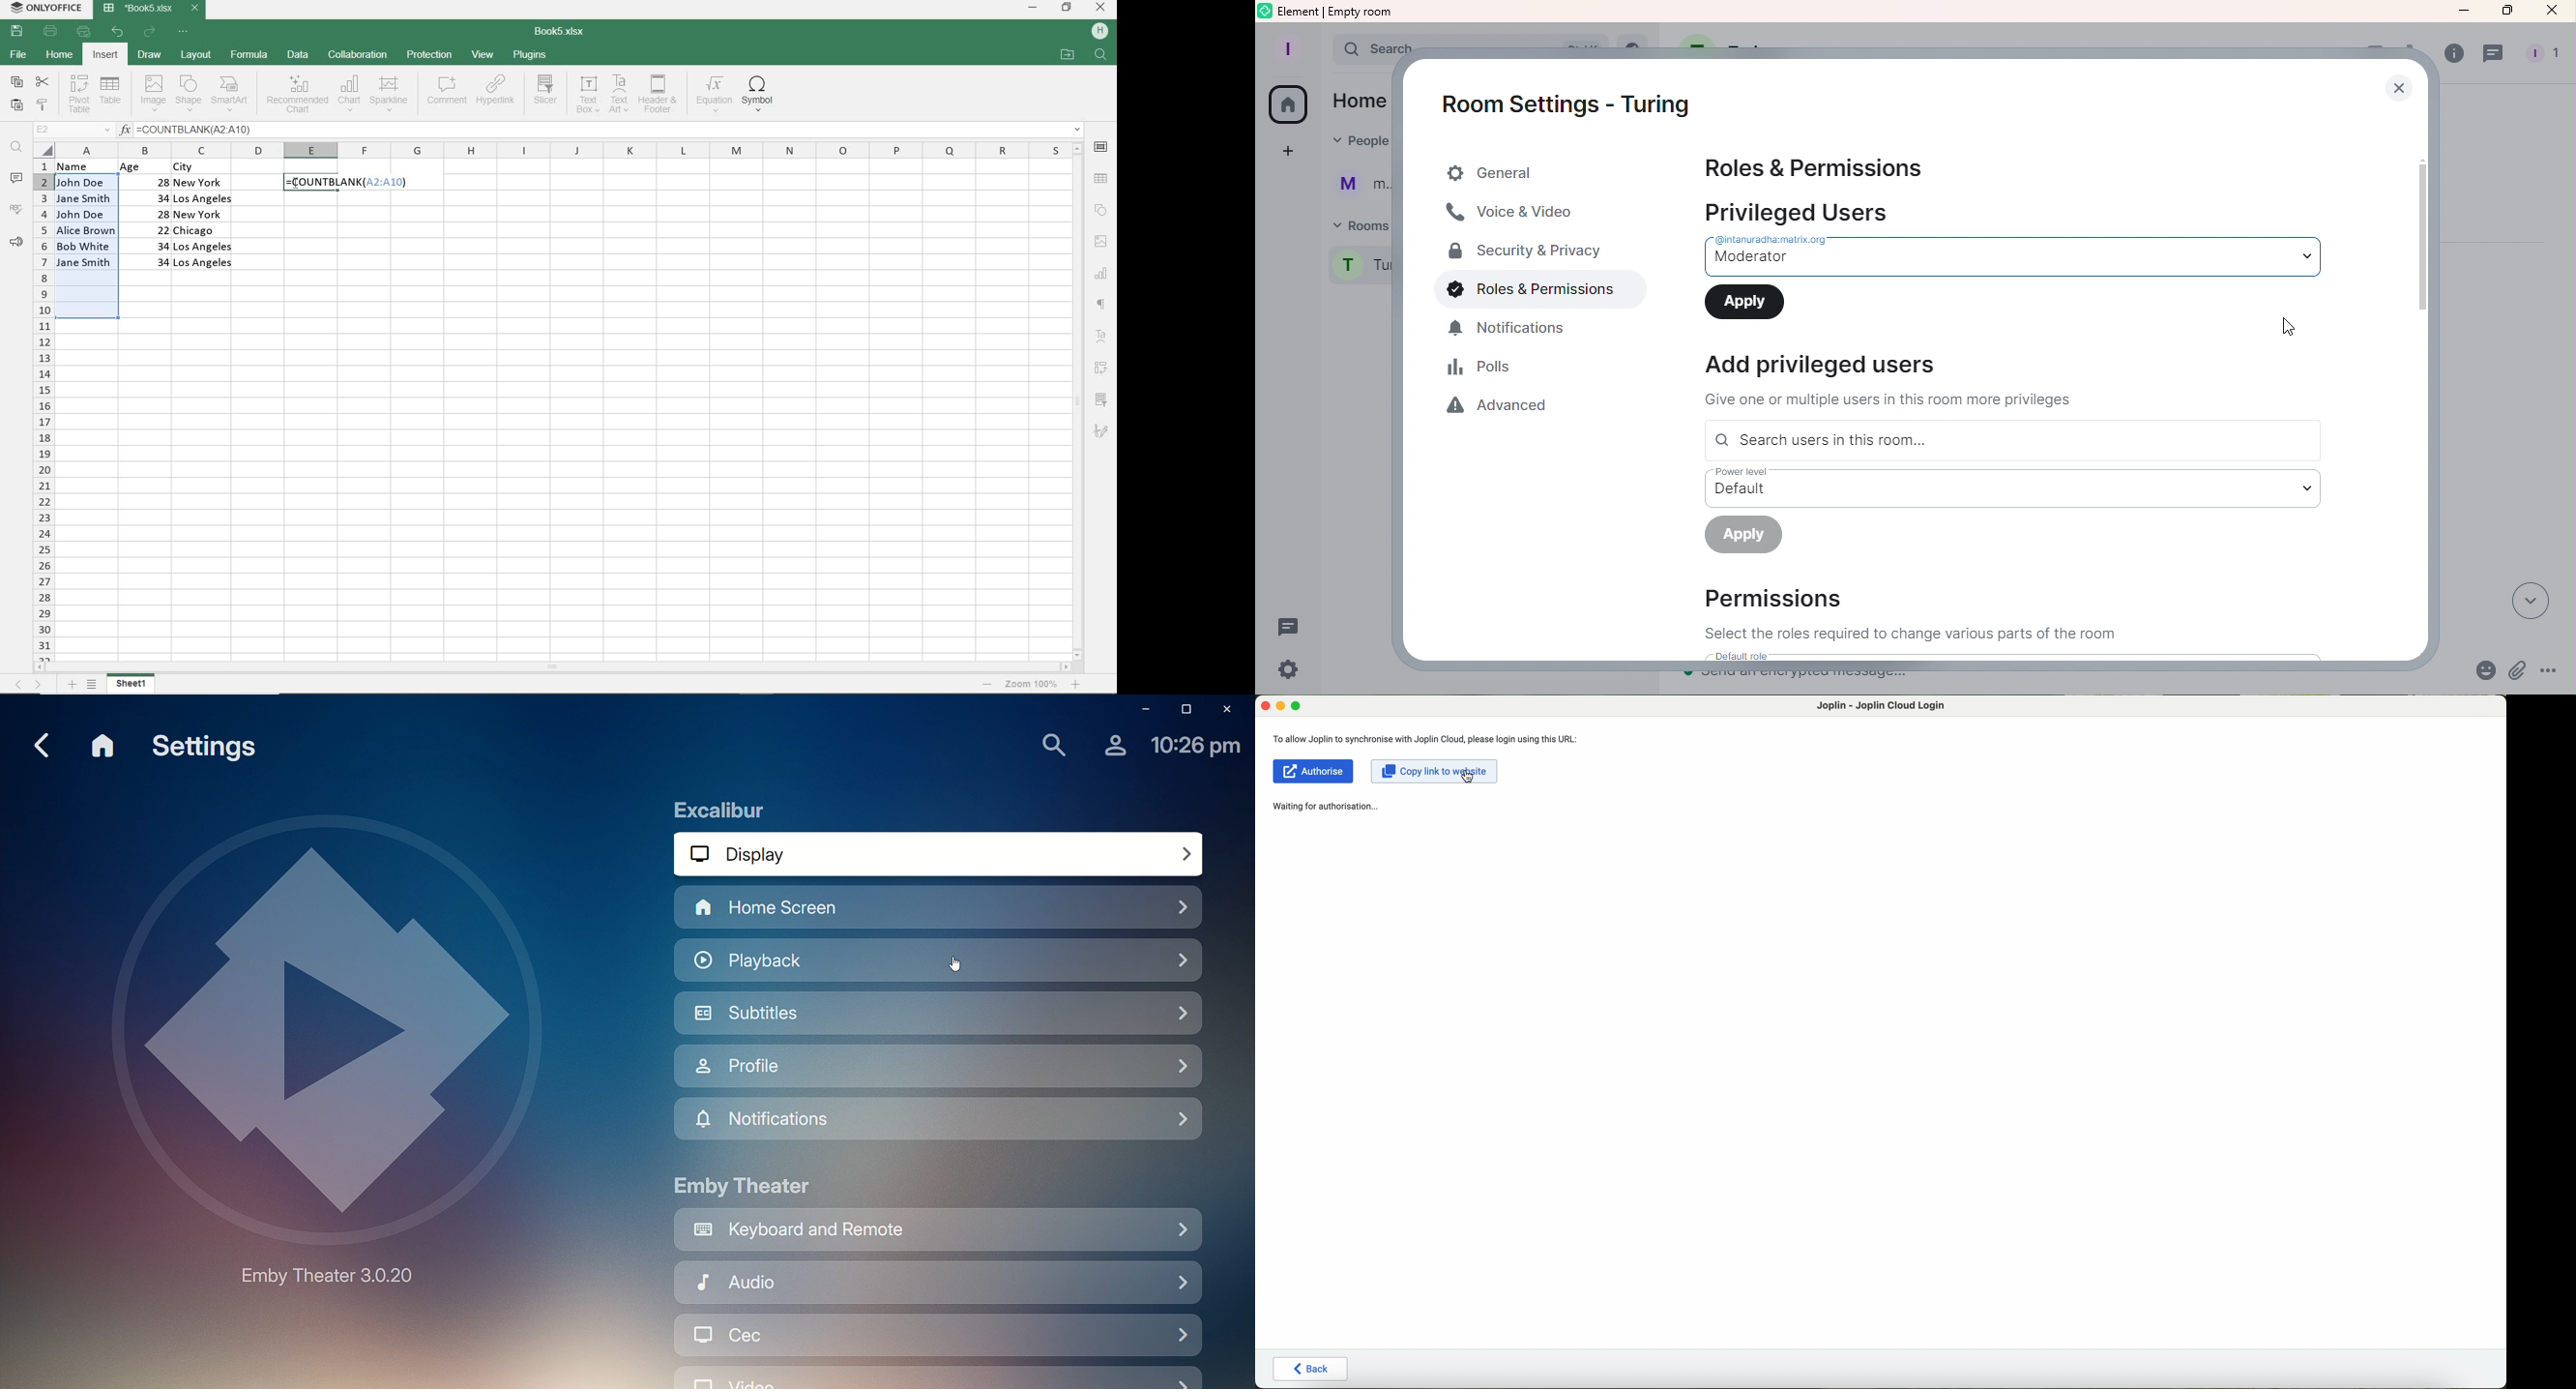  What do you see at coordinates (1265, 706) in the screenshot?
I see `close Joplin` at bounding box center [1265, 706].